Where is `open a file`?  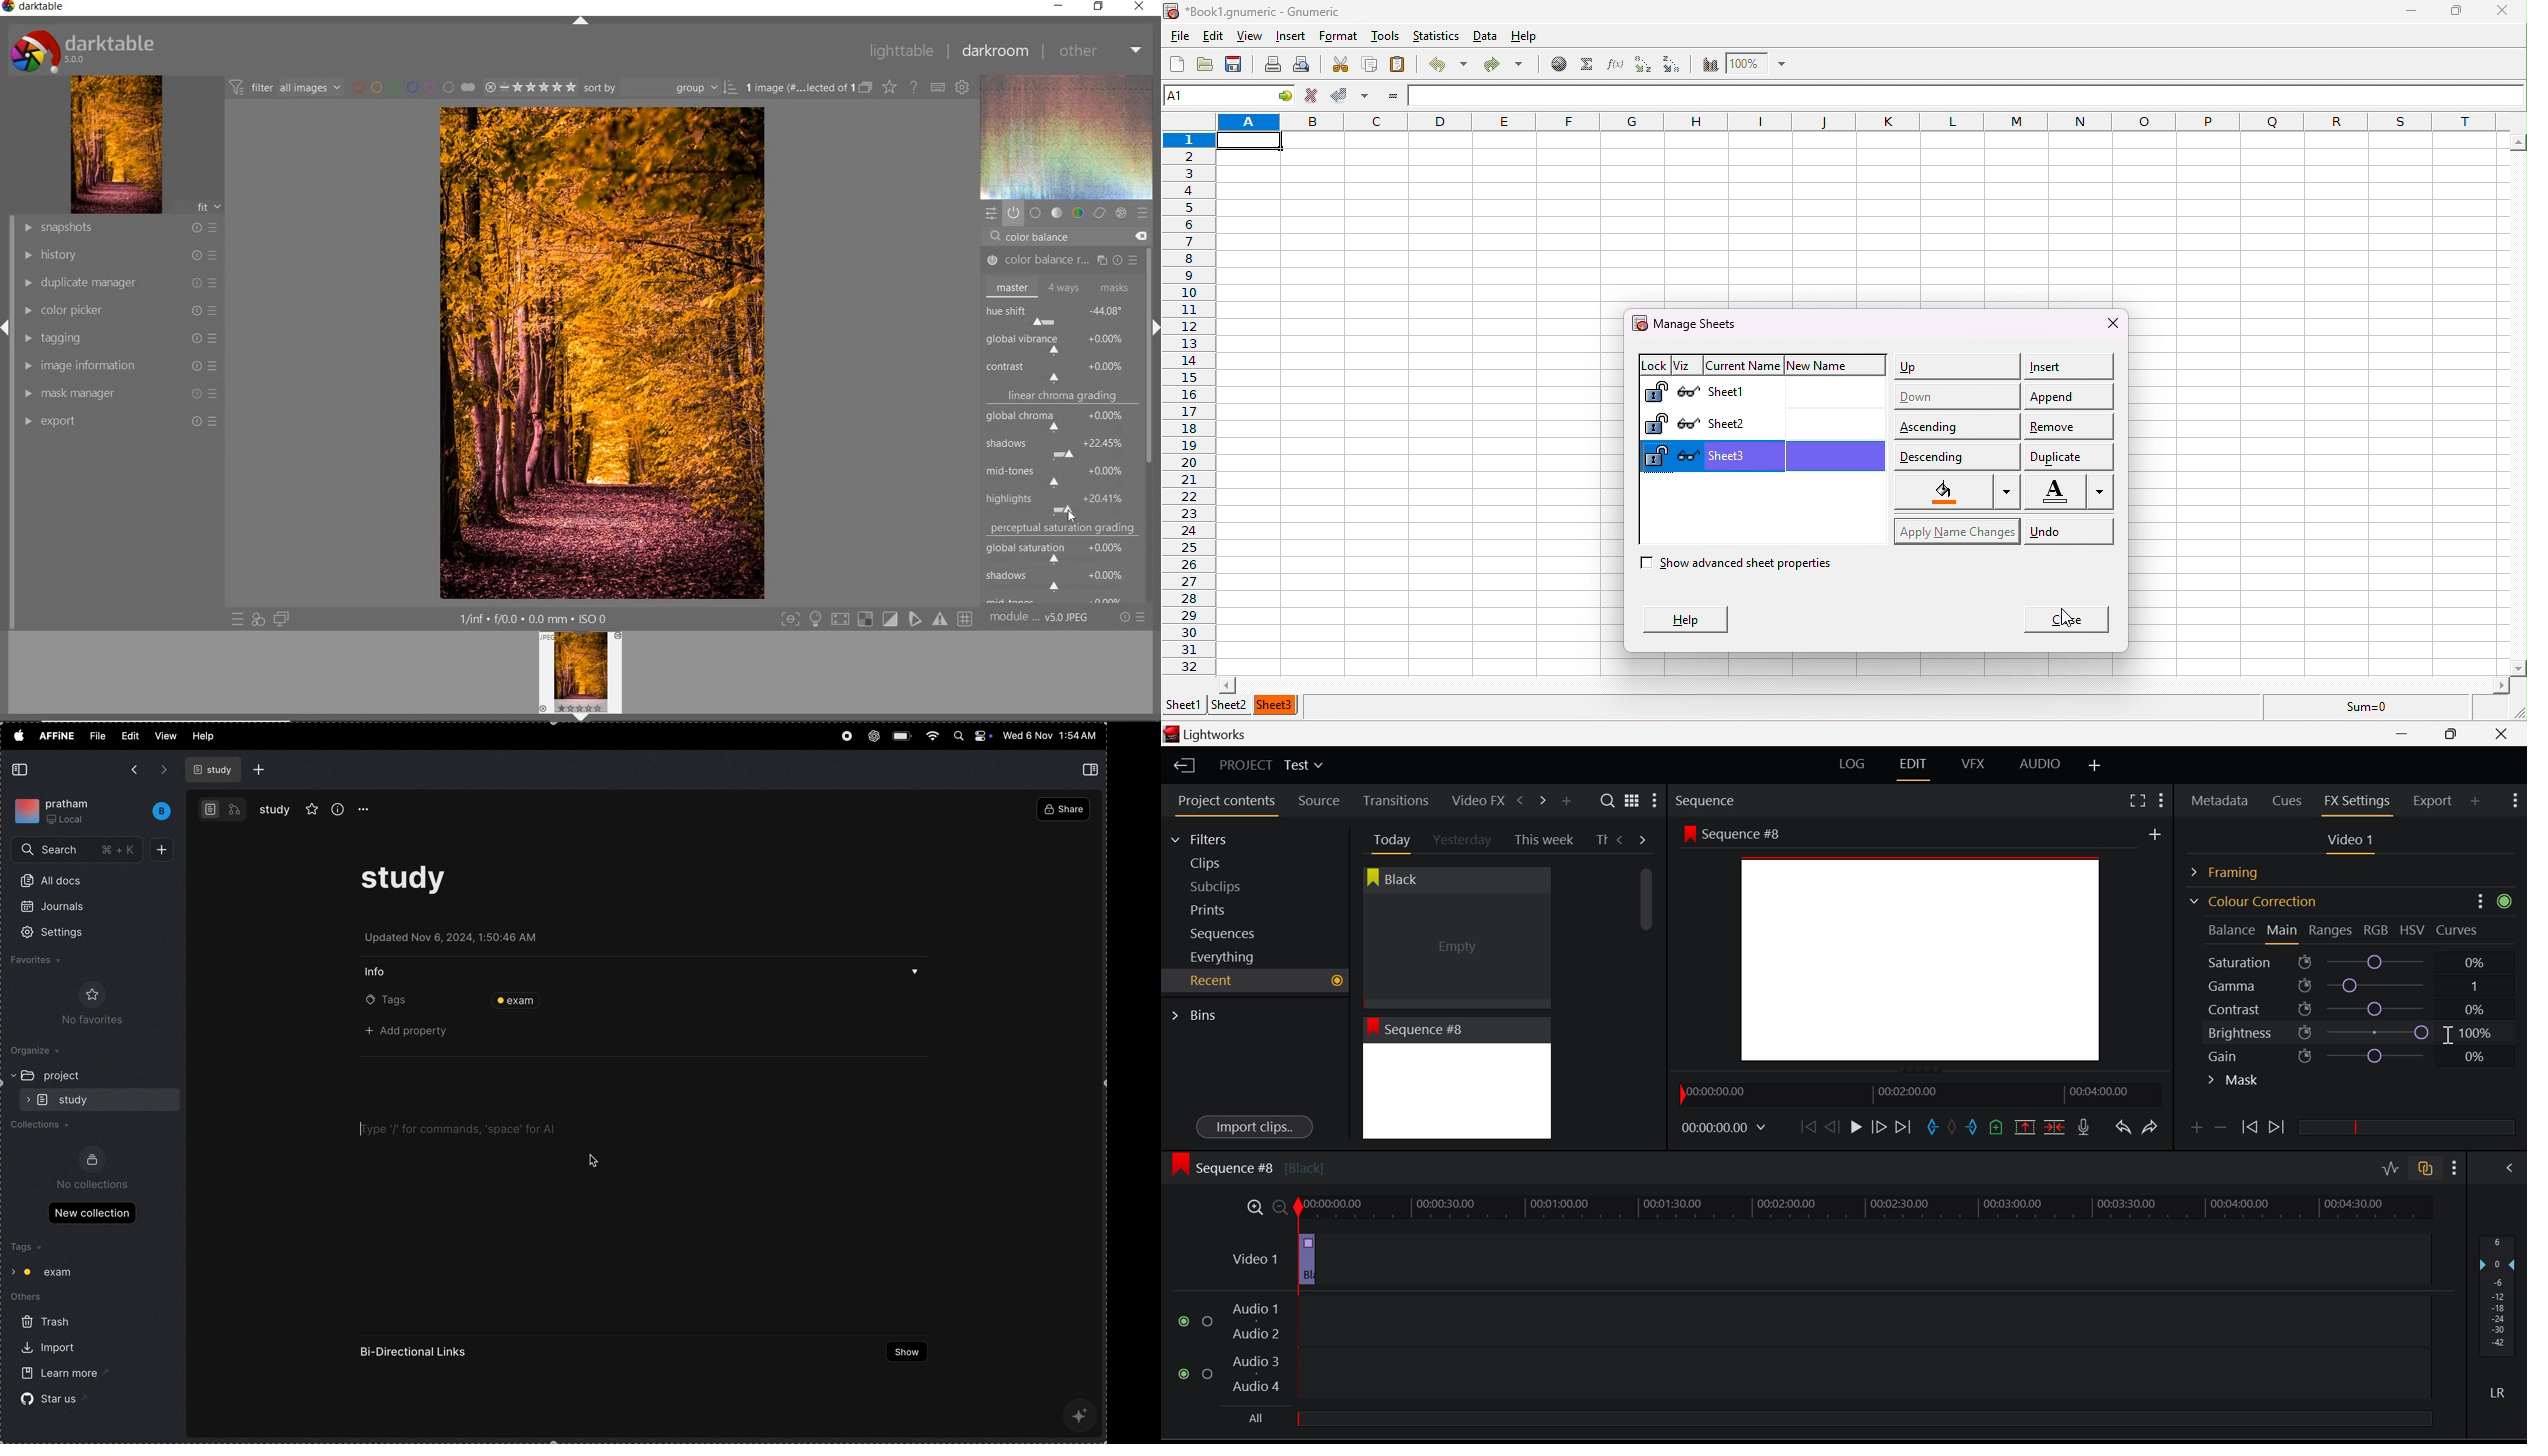 open a file is located at coordinates (1208, 66).